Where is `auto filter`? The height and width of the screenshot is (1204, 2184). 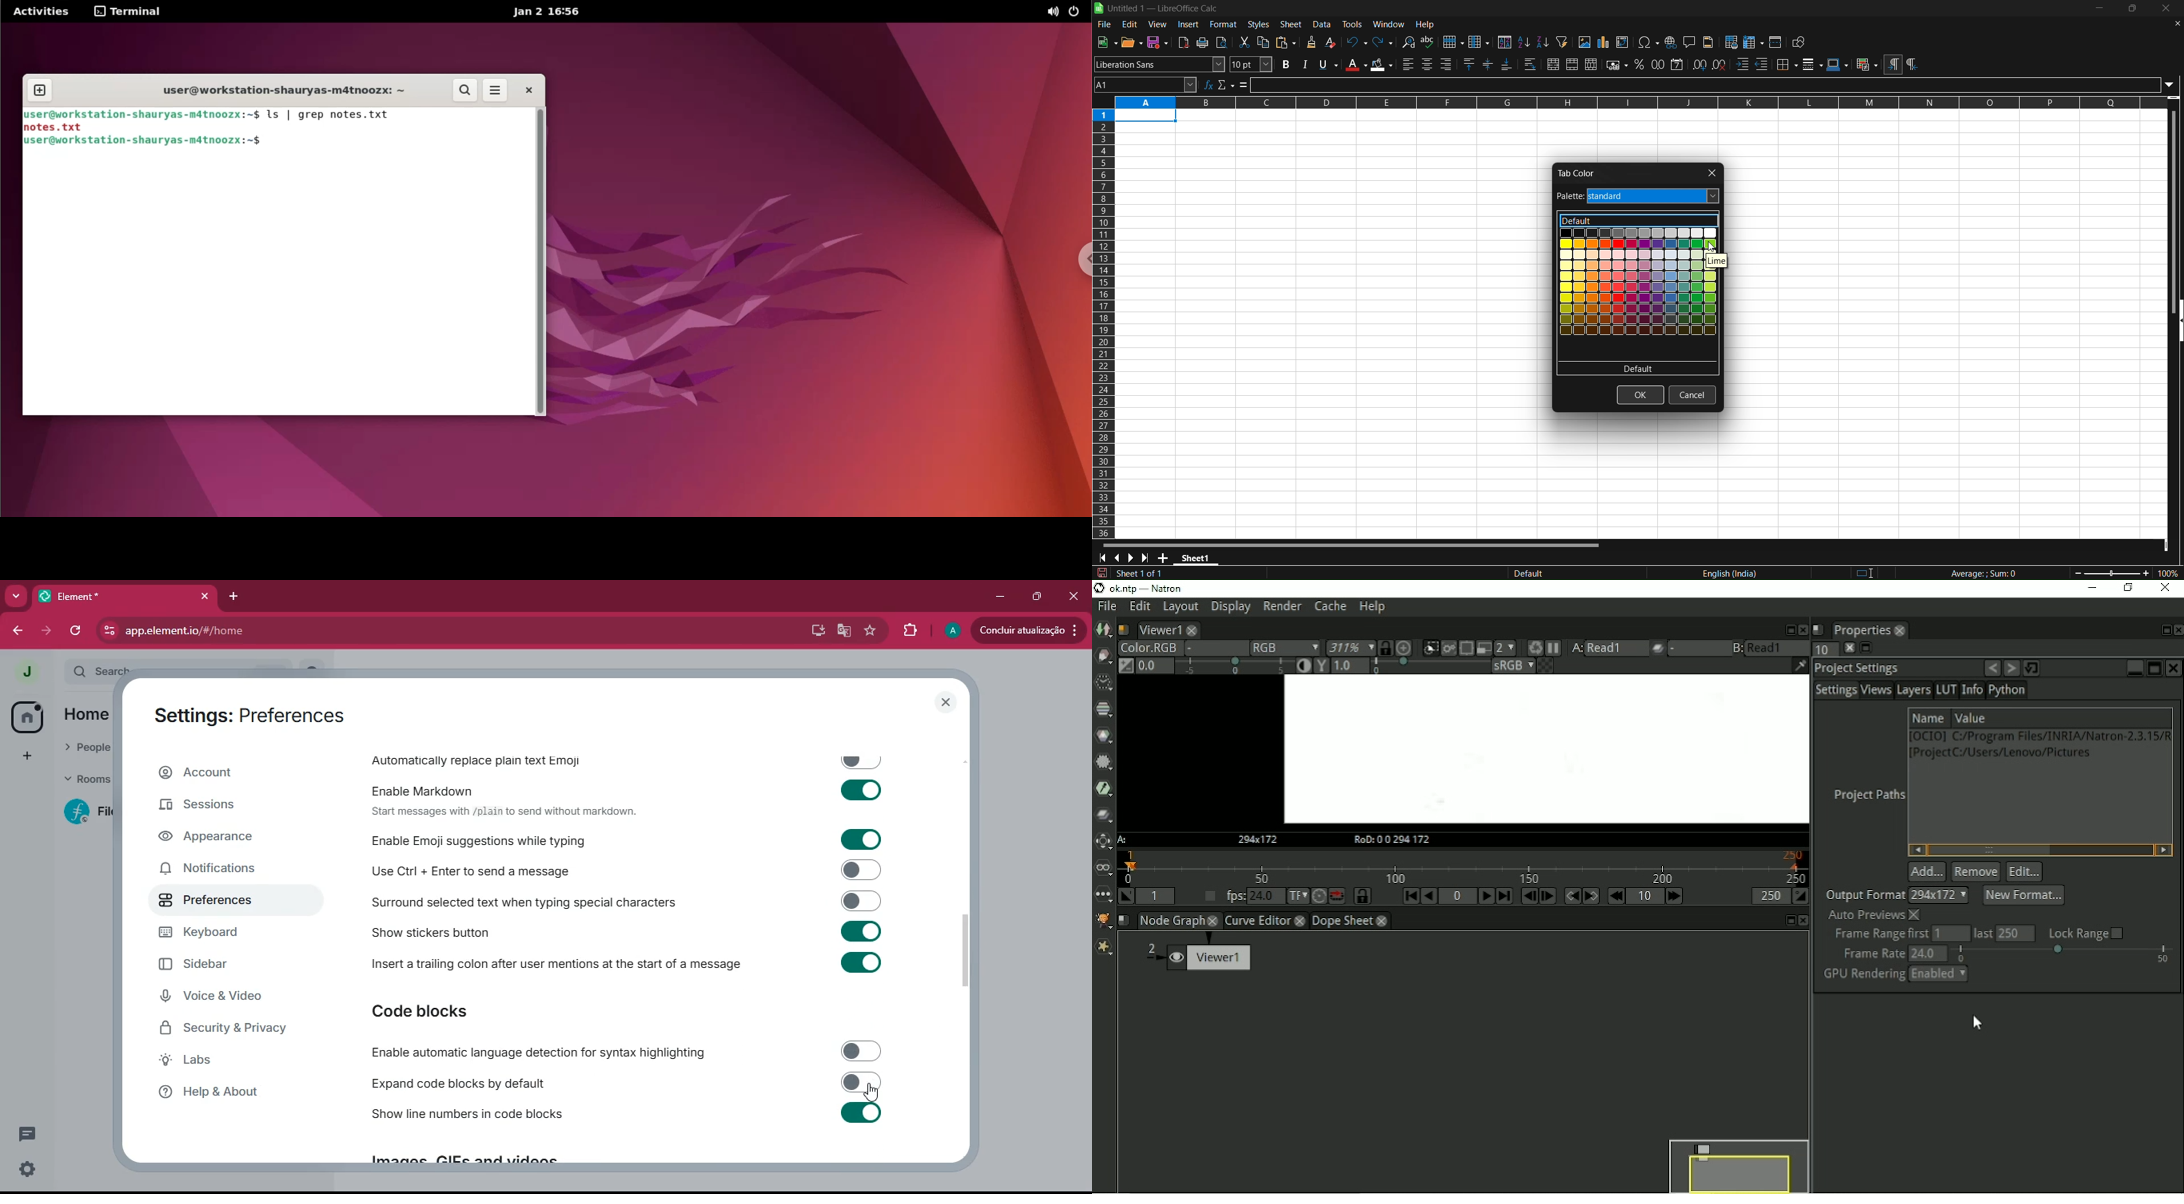
auto filter is located at coordinates (1561, 42).